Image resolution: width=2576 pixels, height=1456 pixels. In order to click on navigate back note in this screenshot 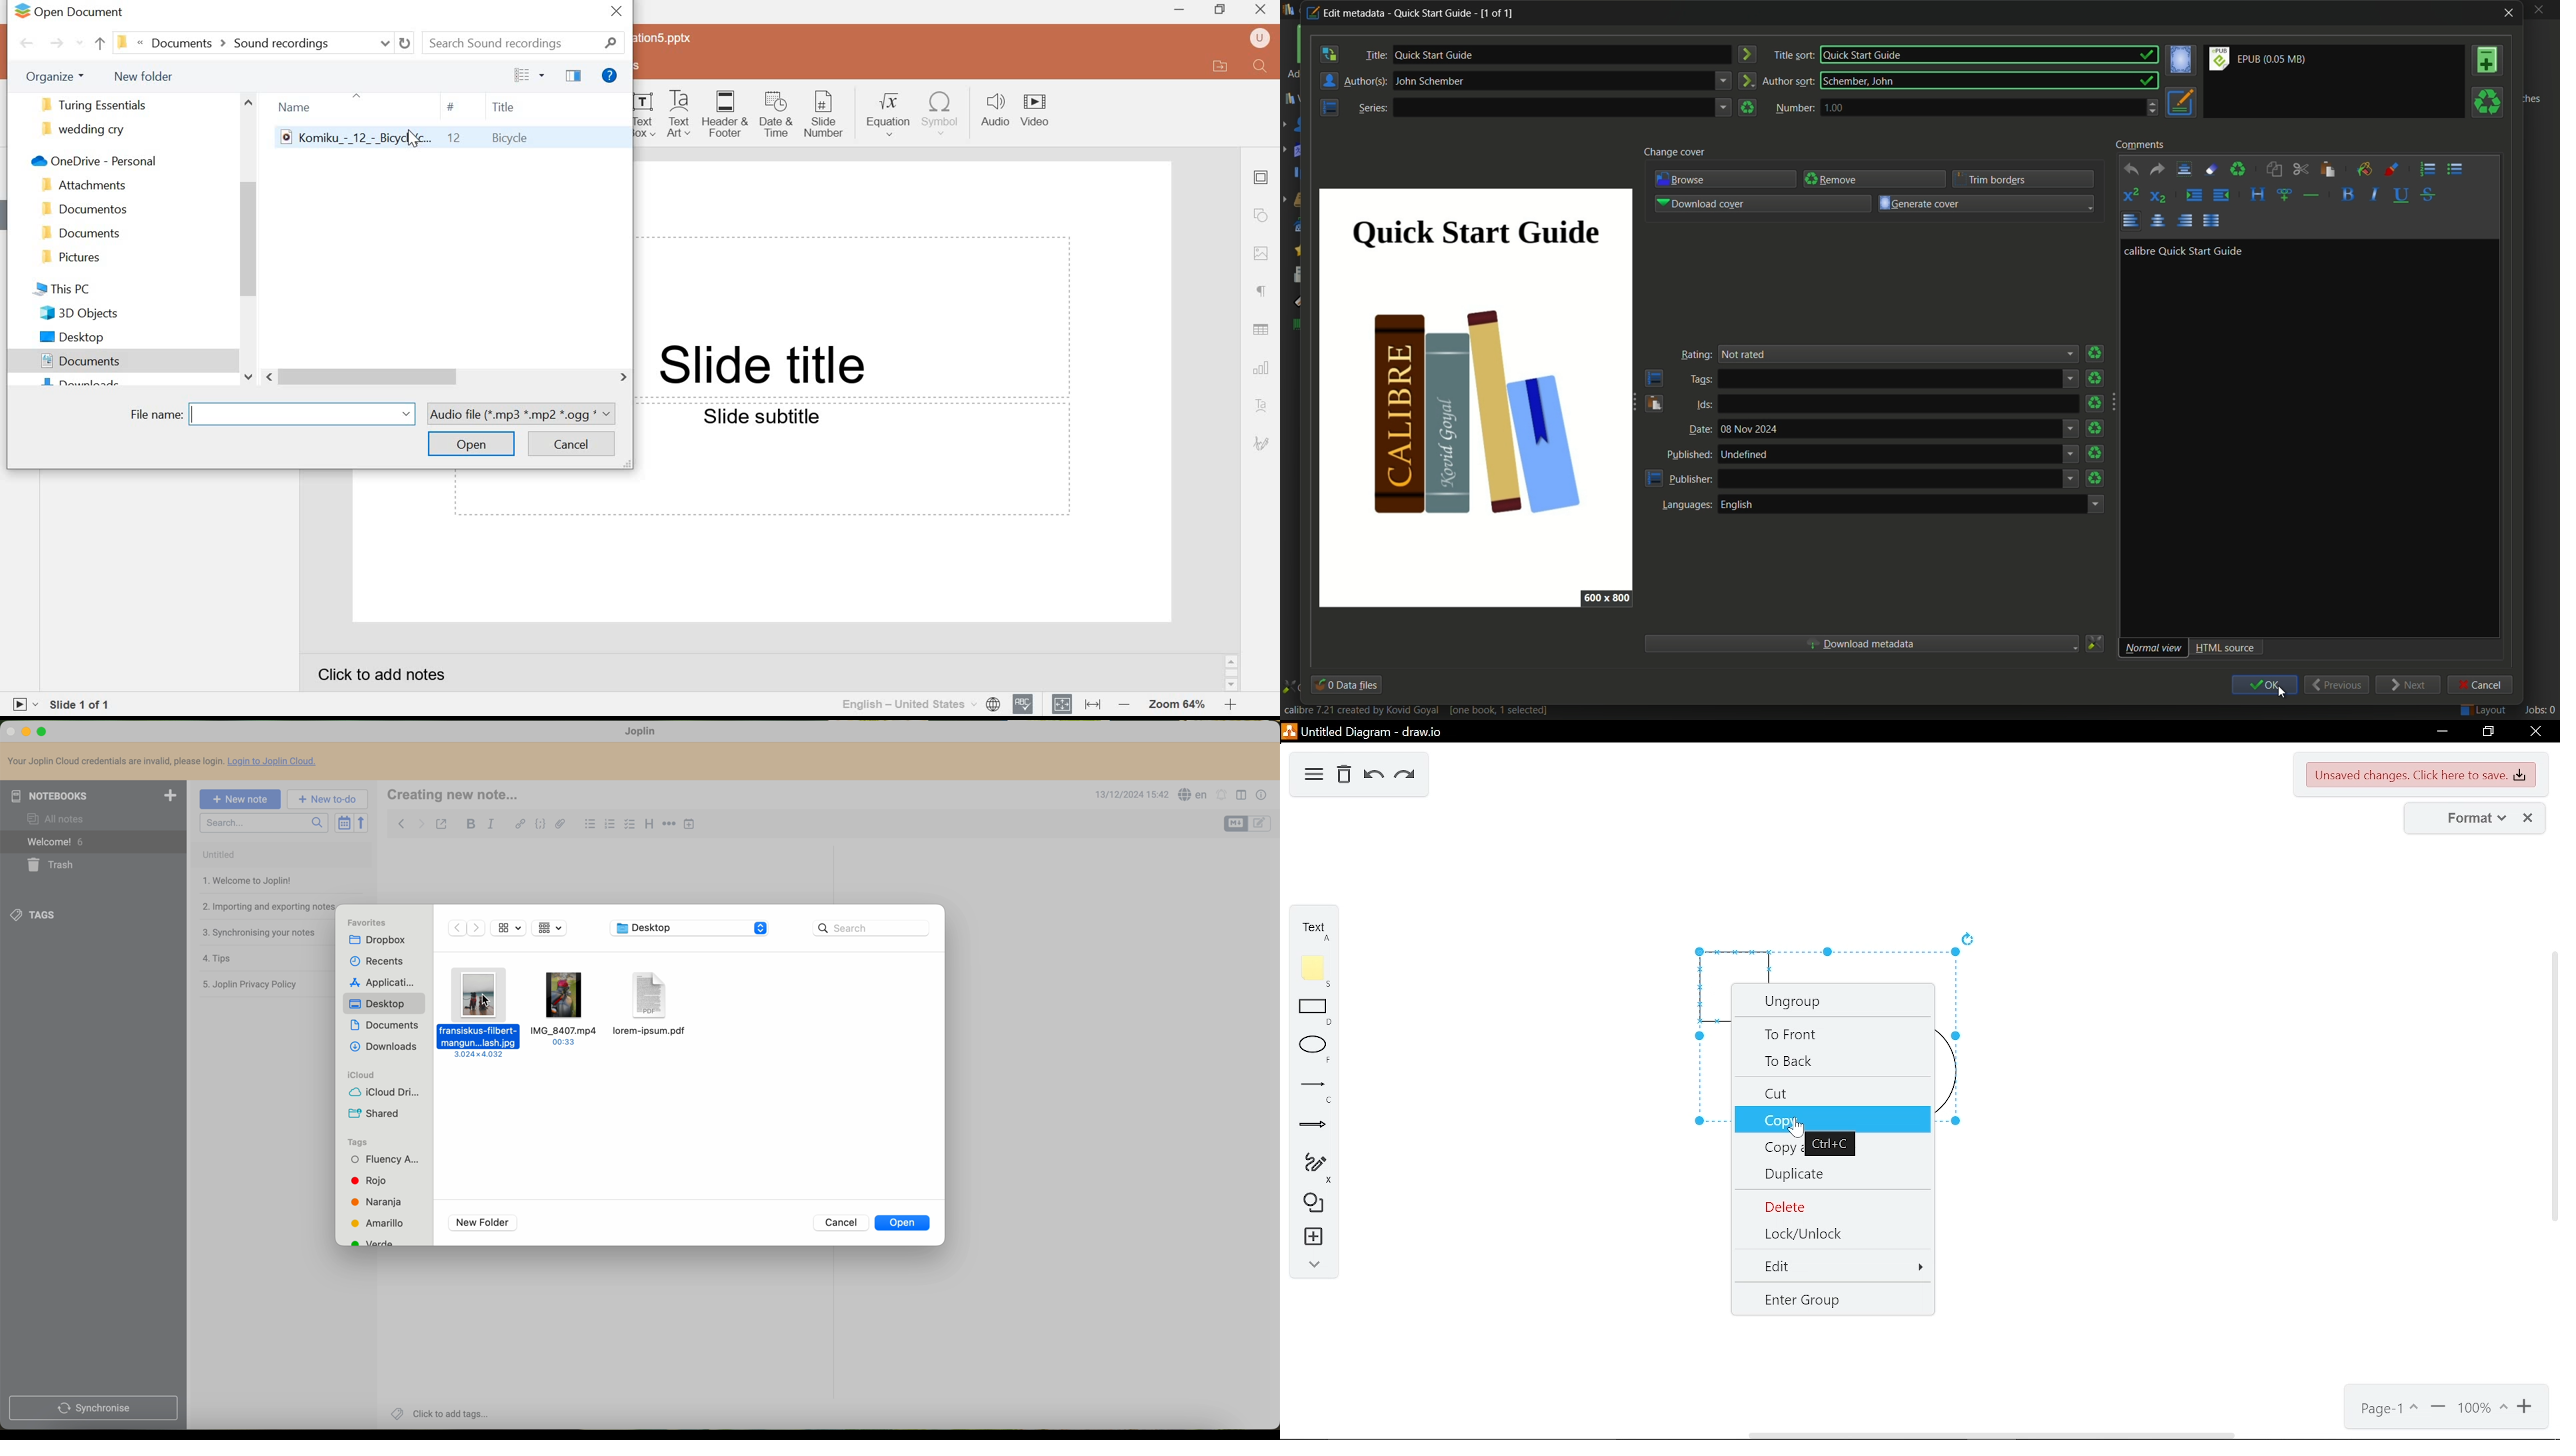, I will do `click(402, 823)`.